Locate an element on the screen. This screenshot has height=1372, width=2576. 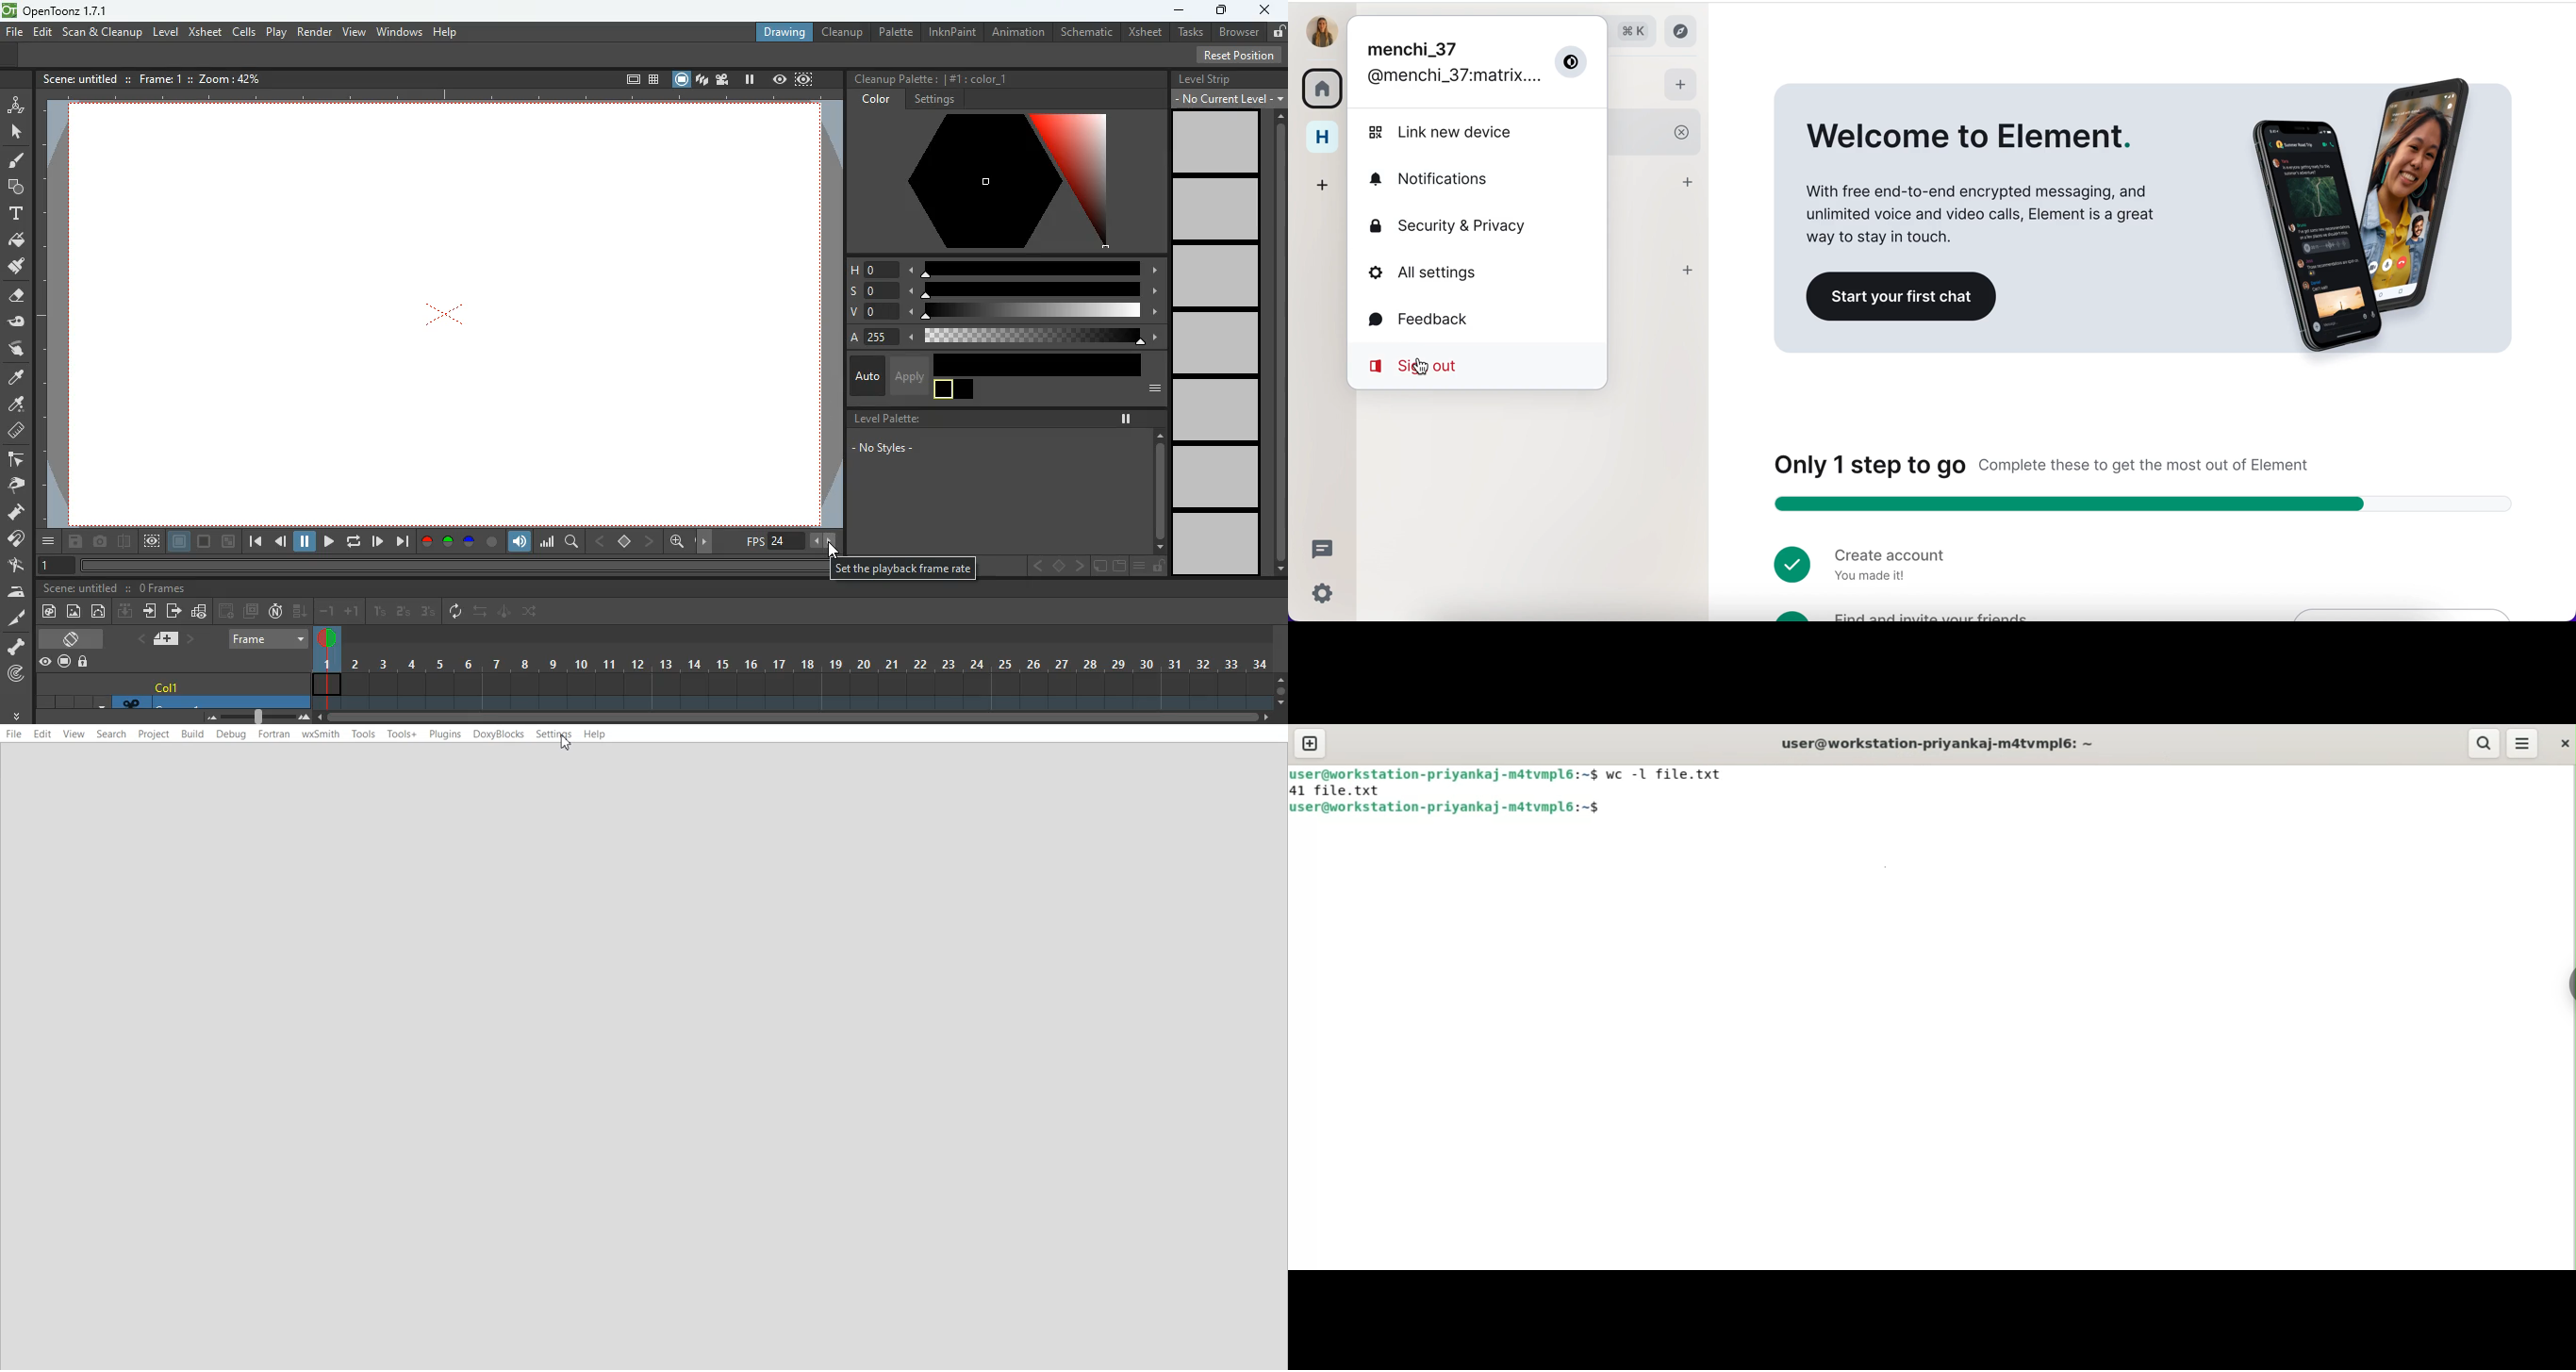
link new device is located at coordinates (1461, 132).